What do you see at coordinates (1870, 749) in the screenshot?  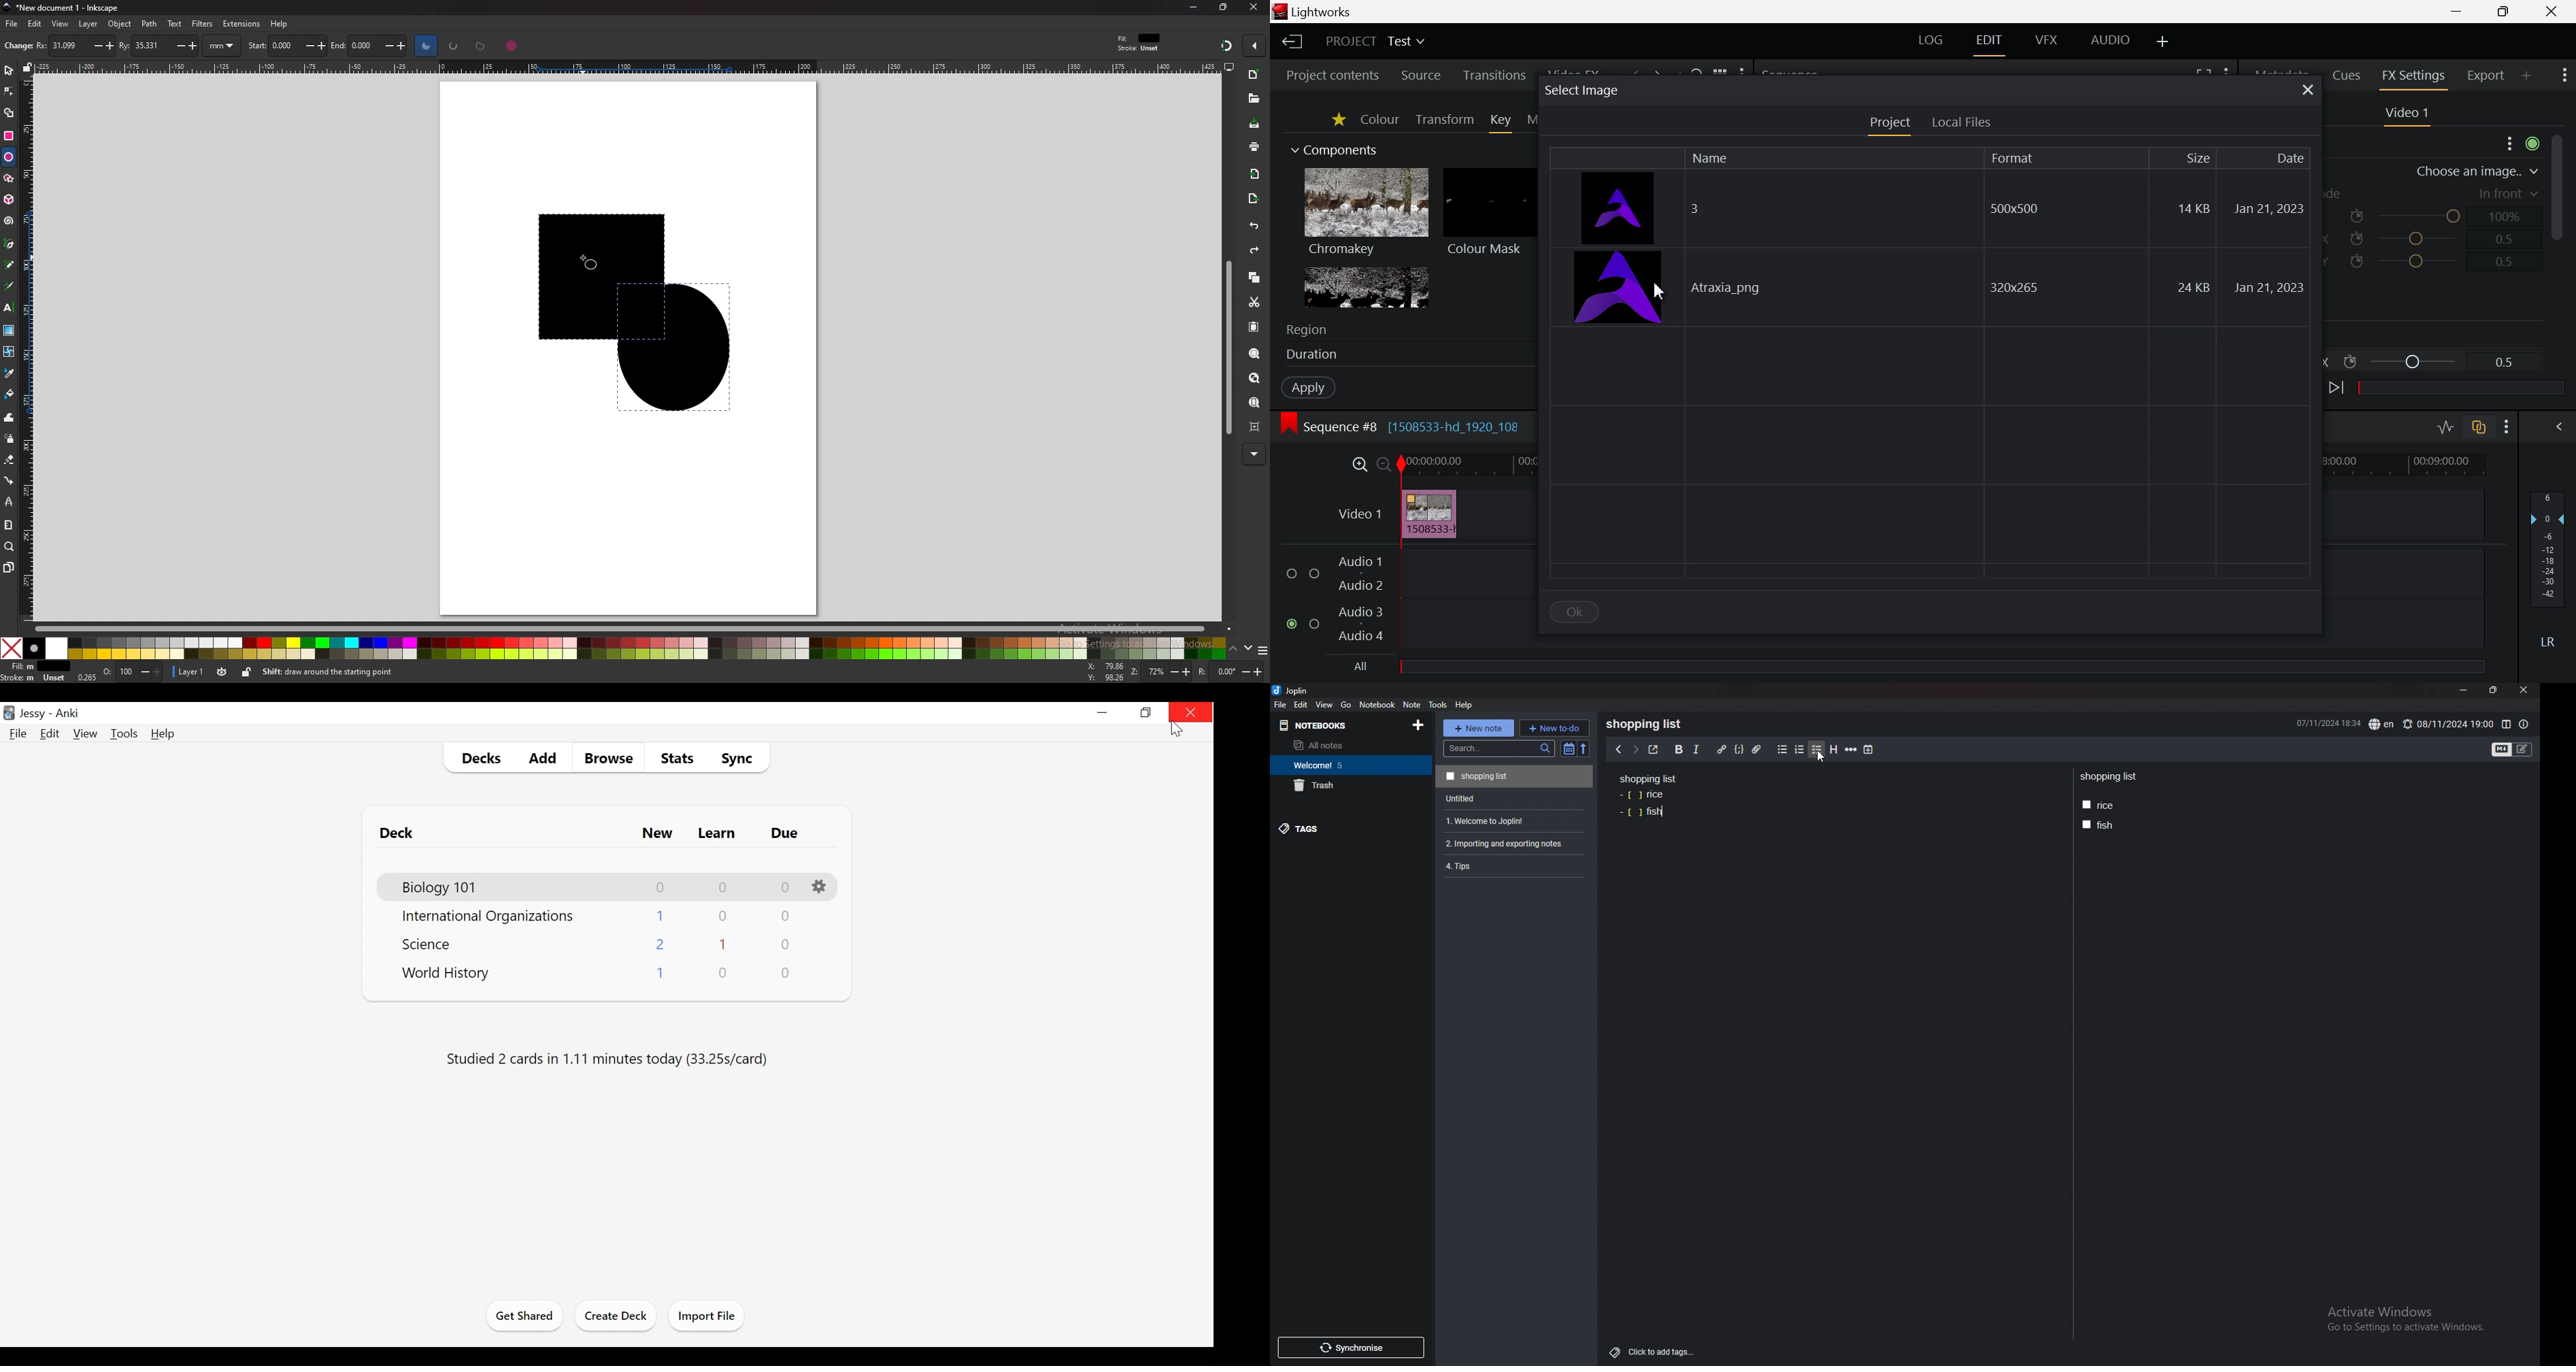 I see `add time` at bounding box center [1870, 749].